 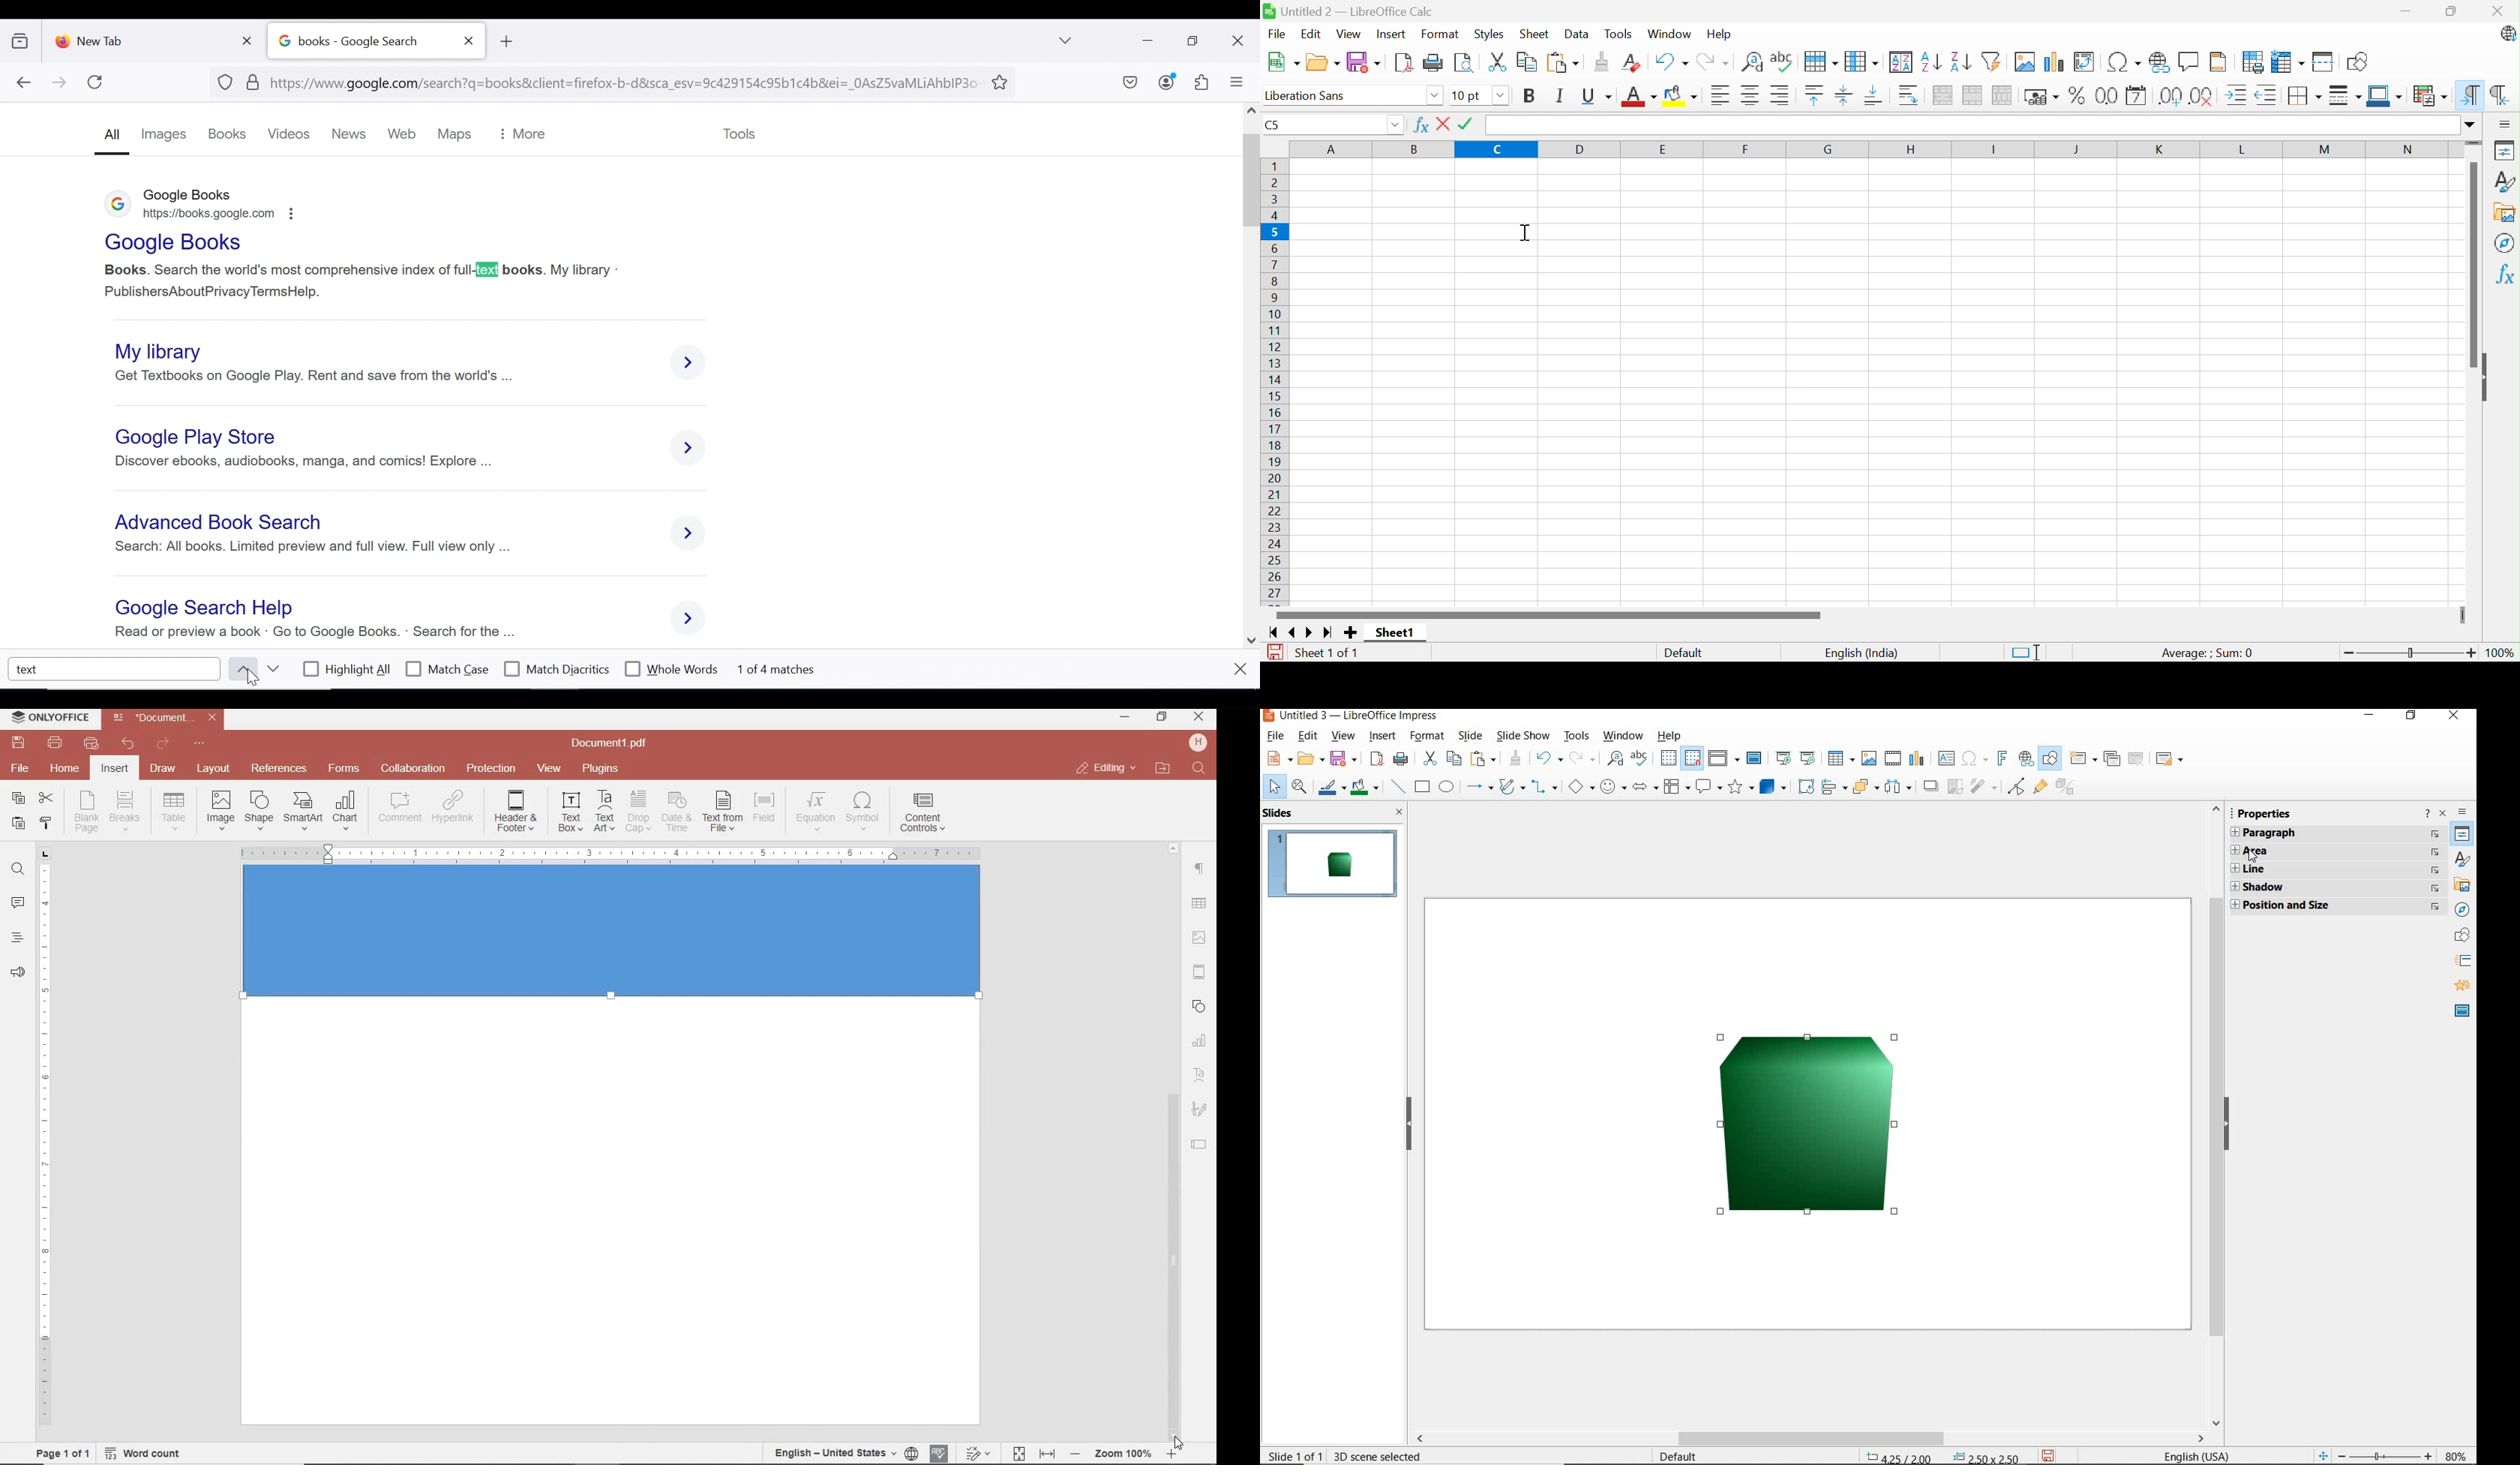 I want to click on Border color, so click(x=2386, y=97).